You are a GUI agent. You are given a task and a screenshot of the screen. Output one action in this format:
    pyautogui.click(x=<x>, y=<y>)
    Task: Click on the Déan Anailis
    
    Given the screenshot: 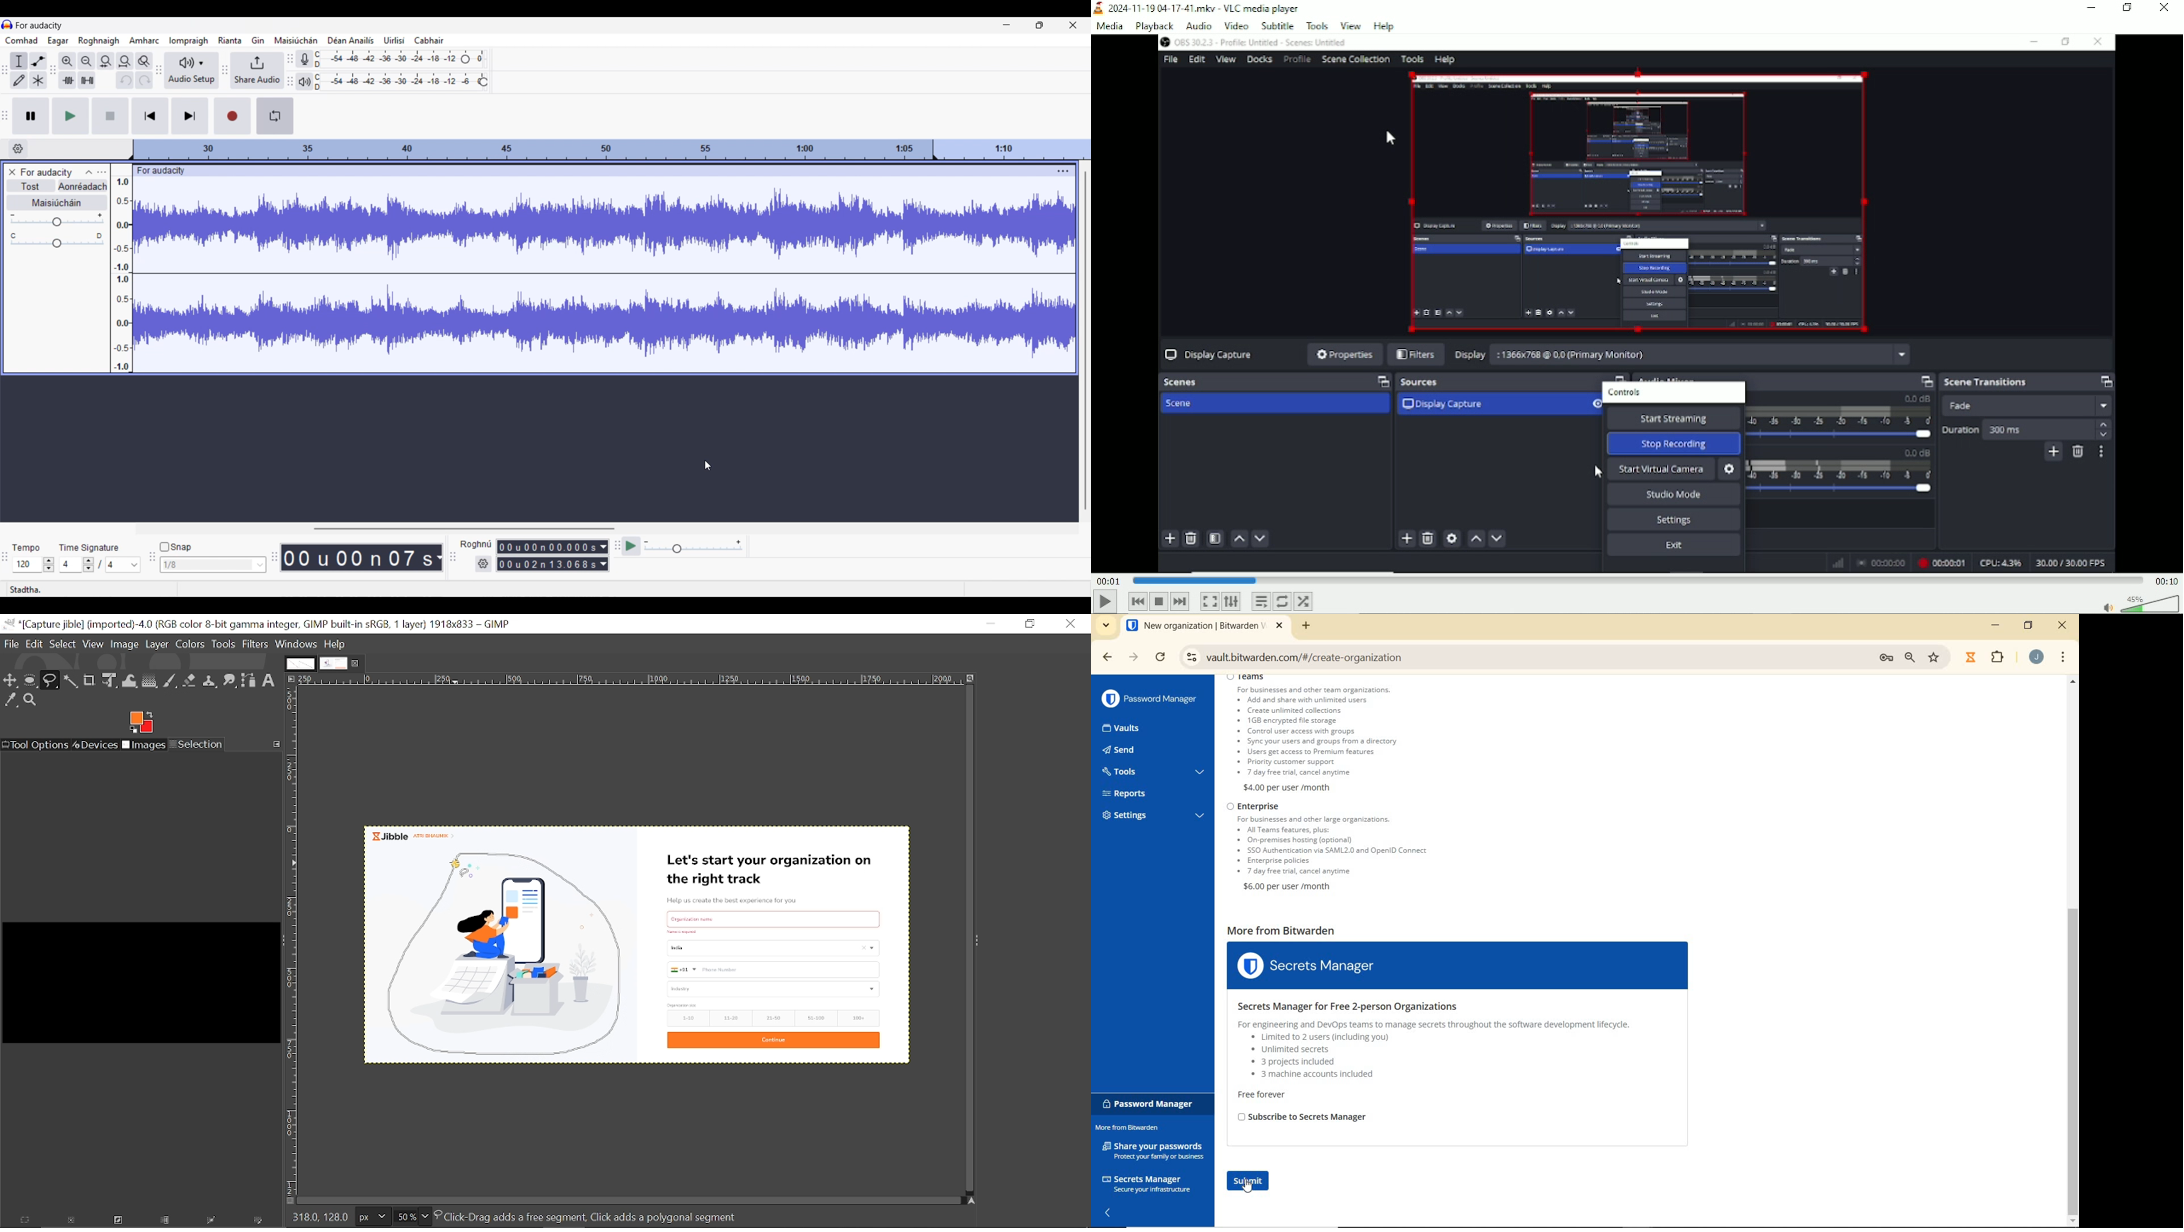 What is the action you would take?
    pyautogui.click(x=347, y=40)
    